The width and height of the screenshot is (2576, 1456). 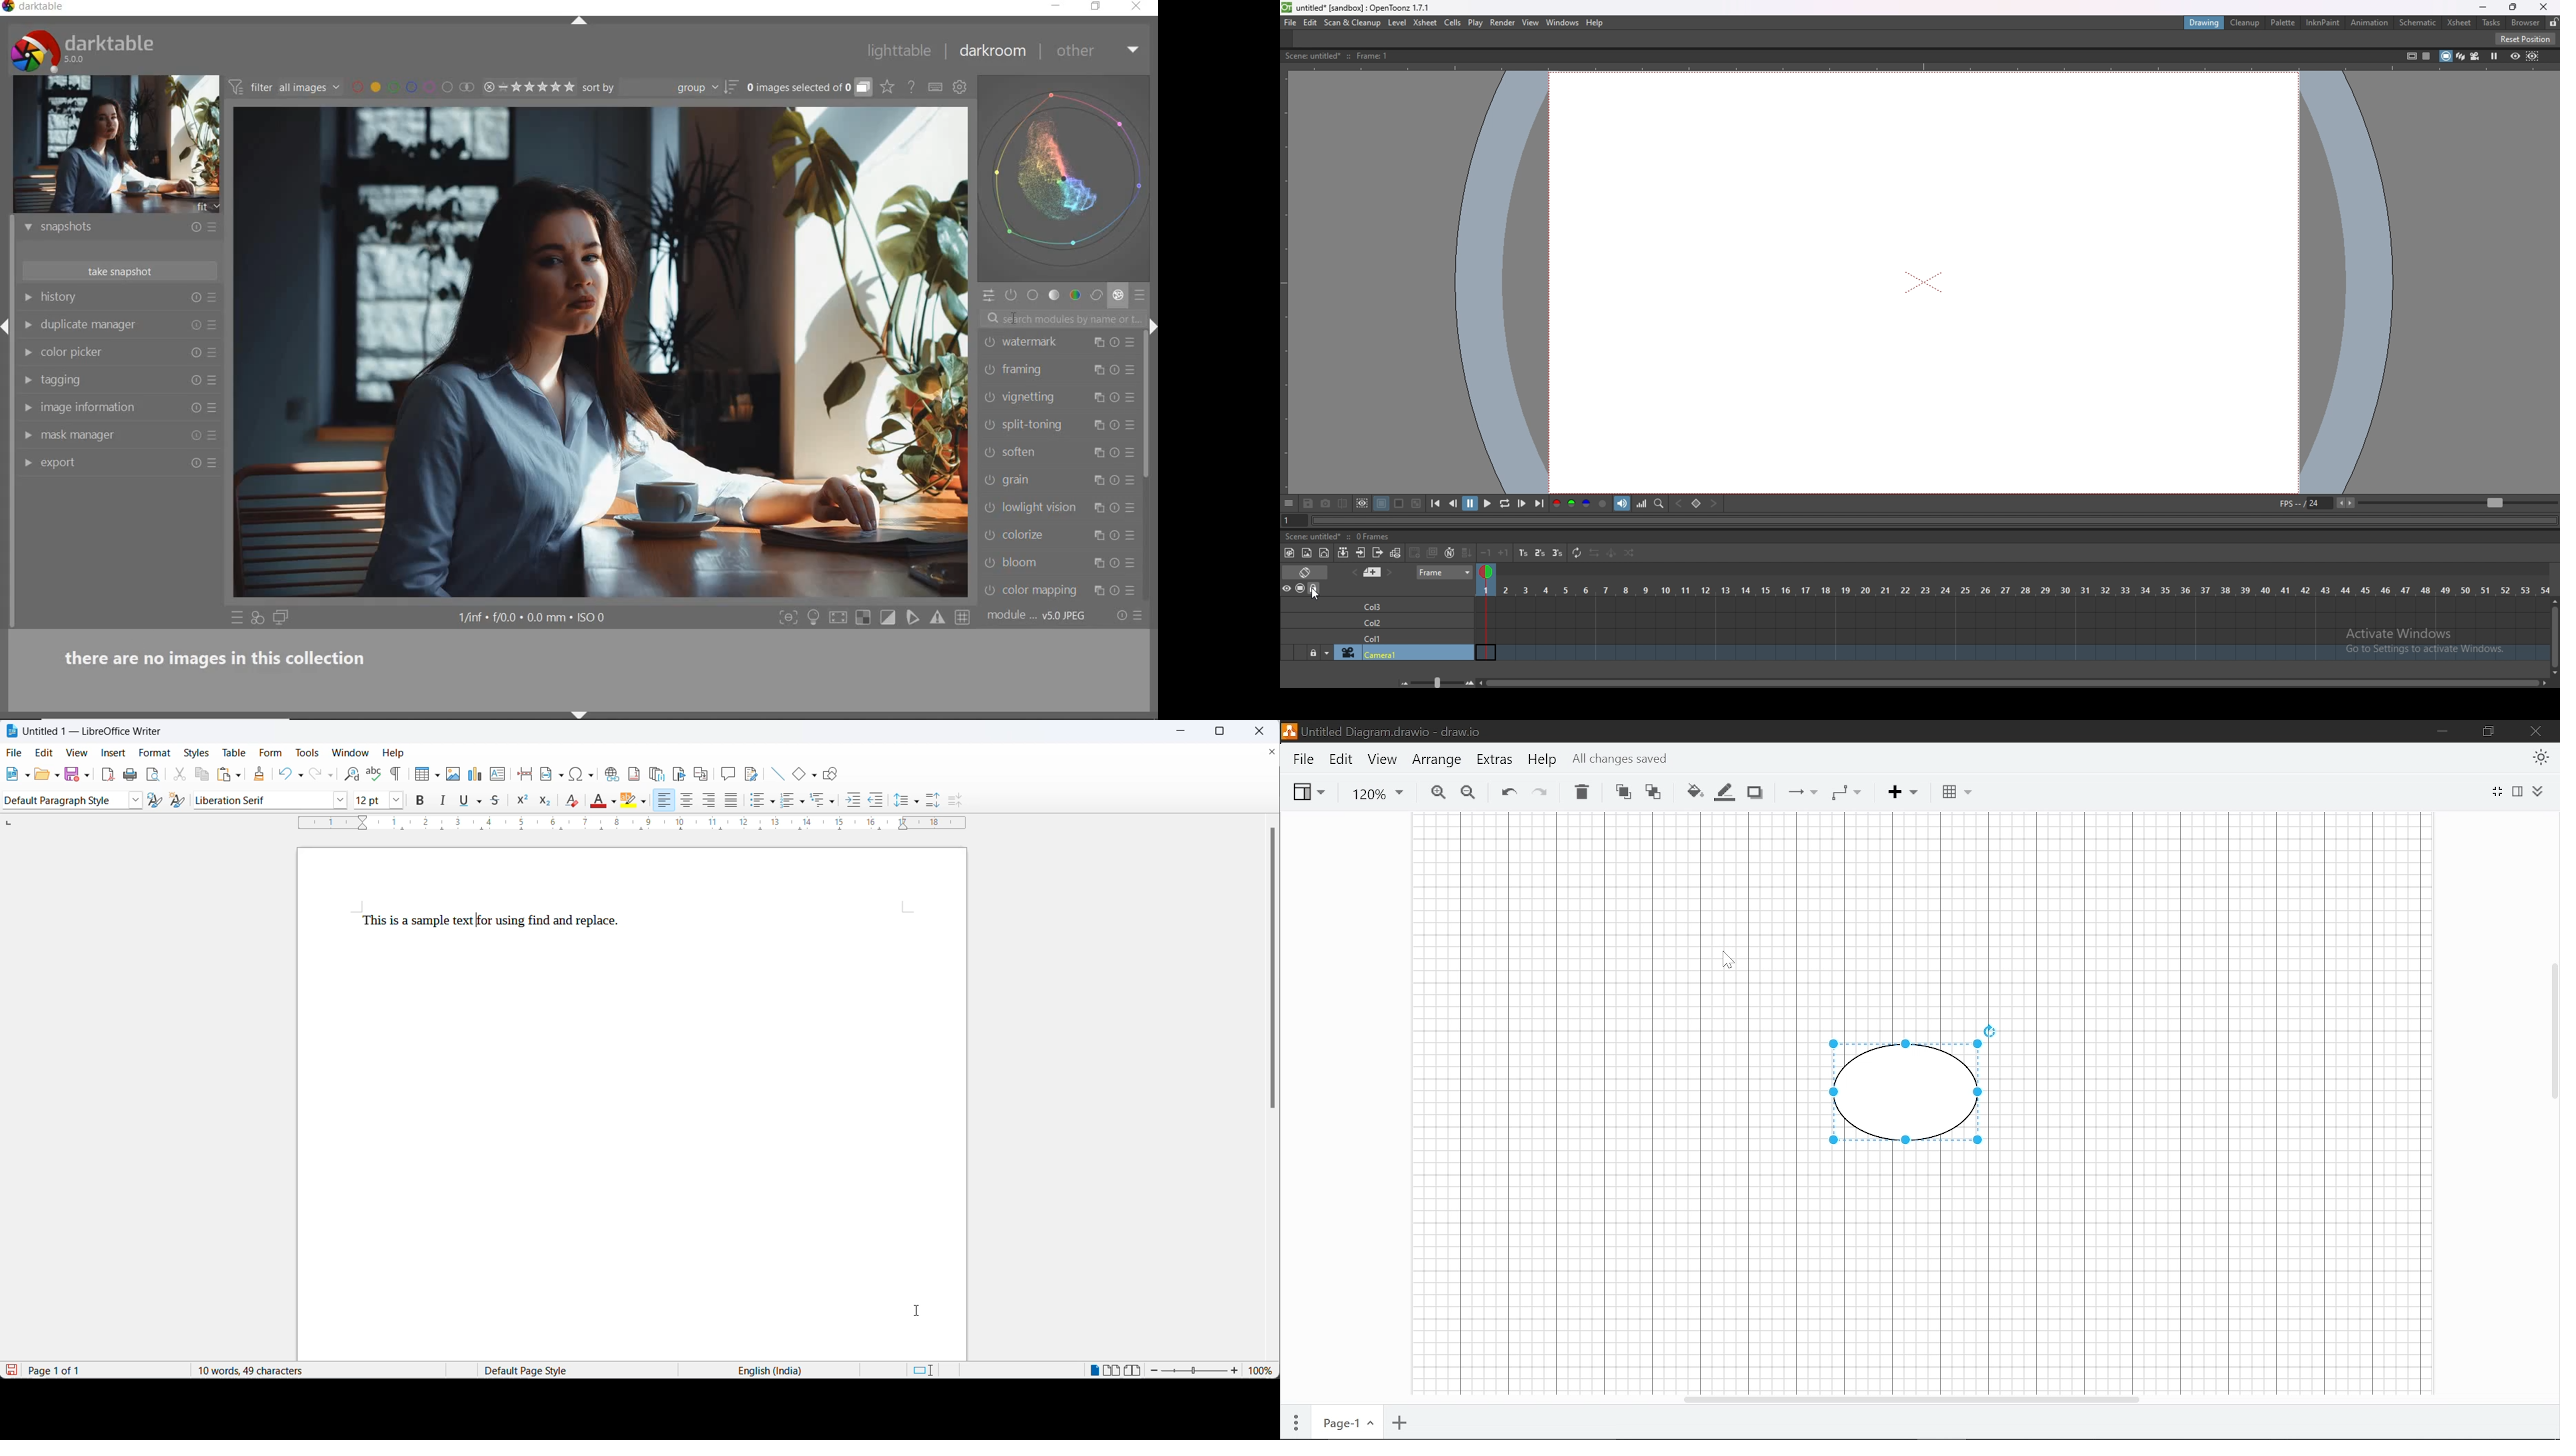 I want to click on filter by images color label, so click(x=412, y=87).